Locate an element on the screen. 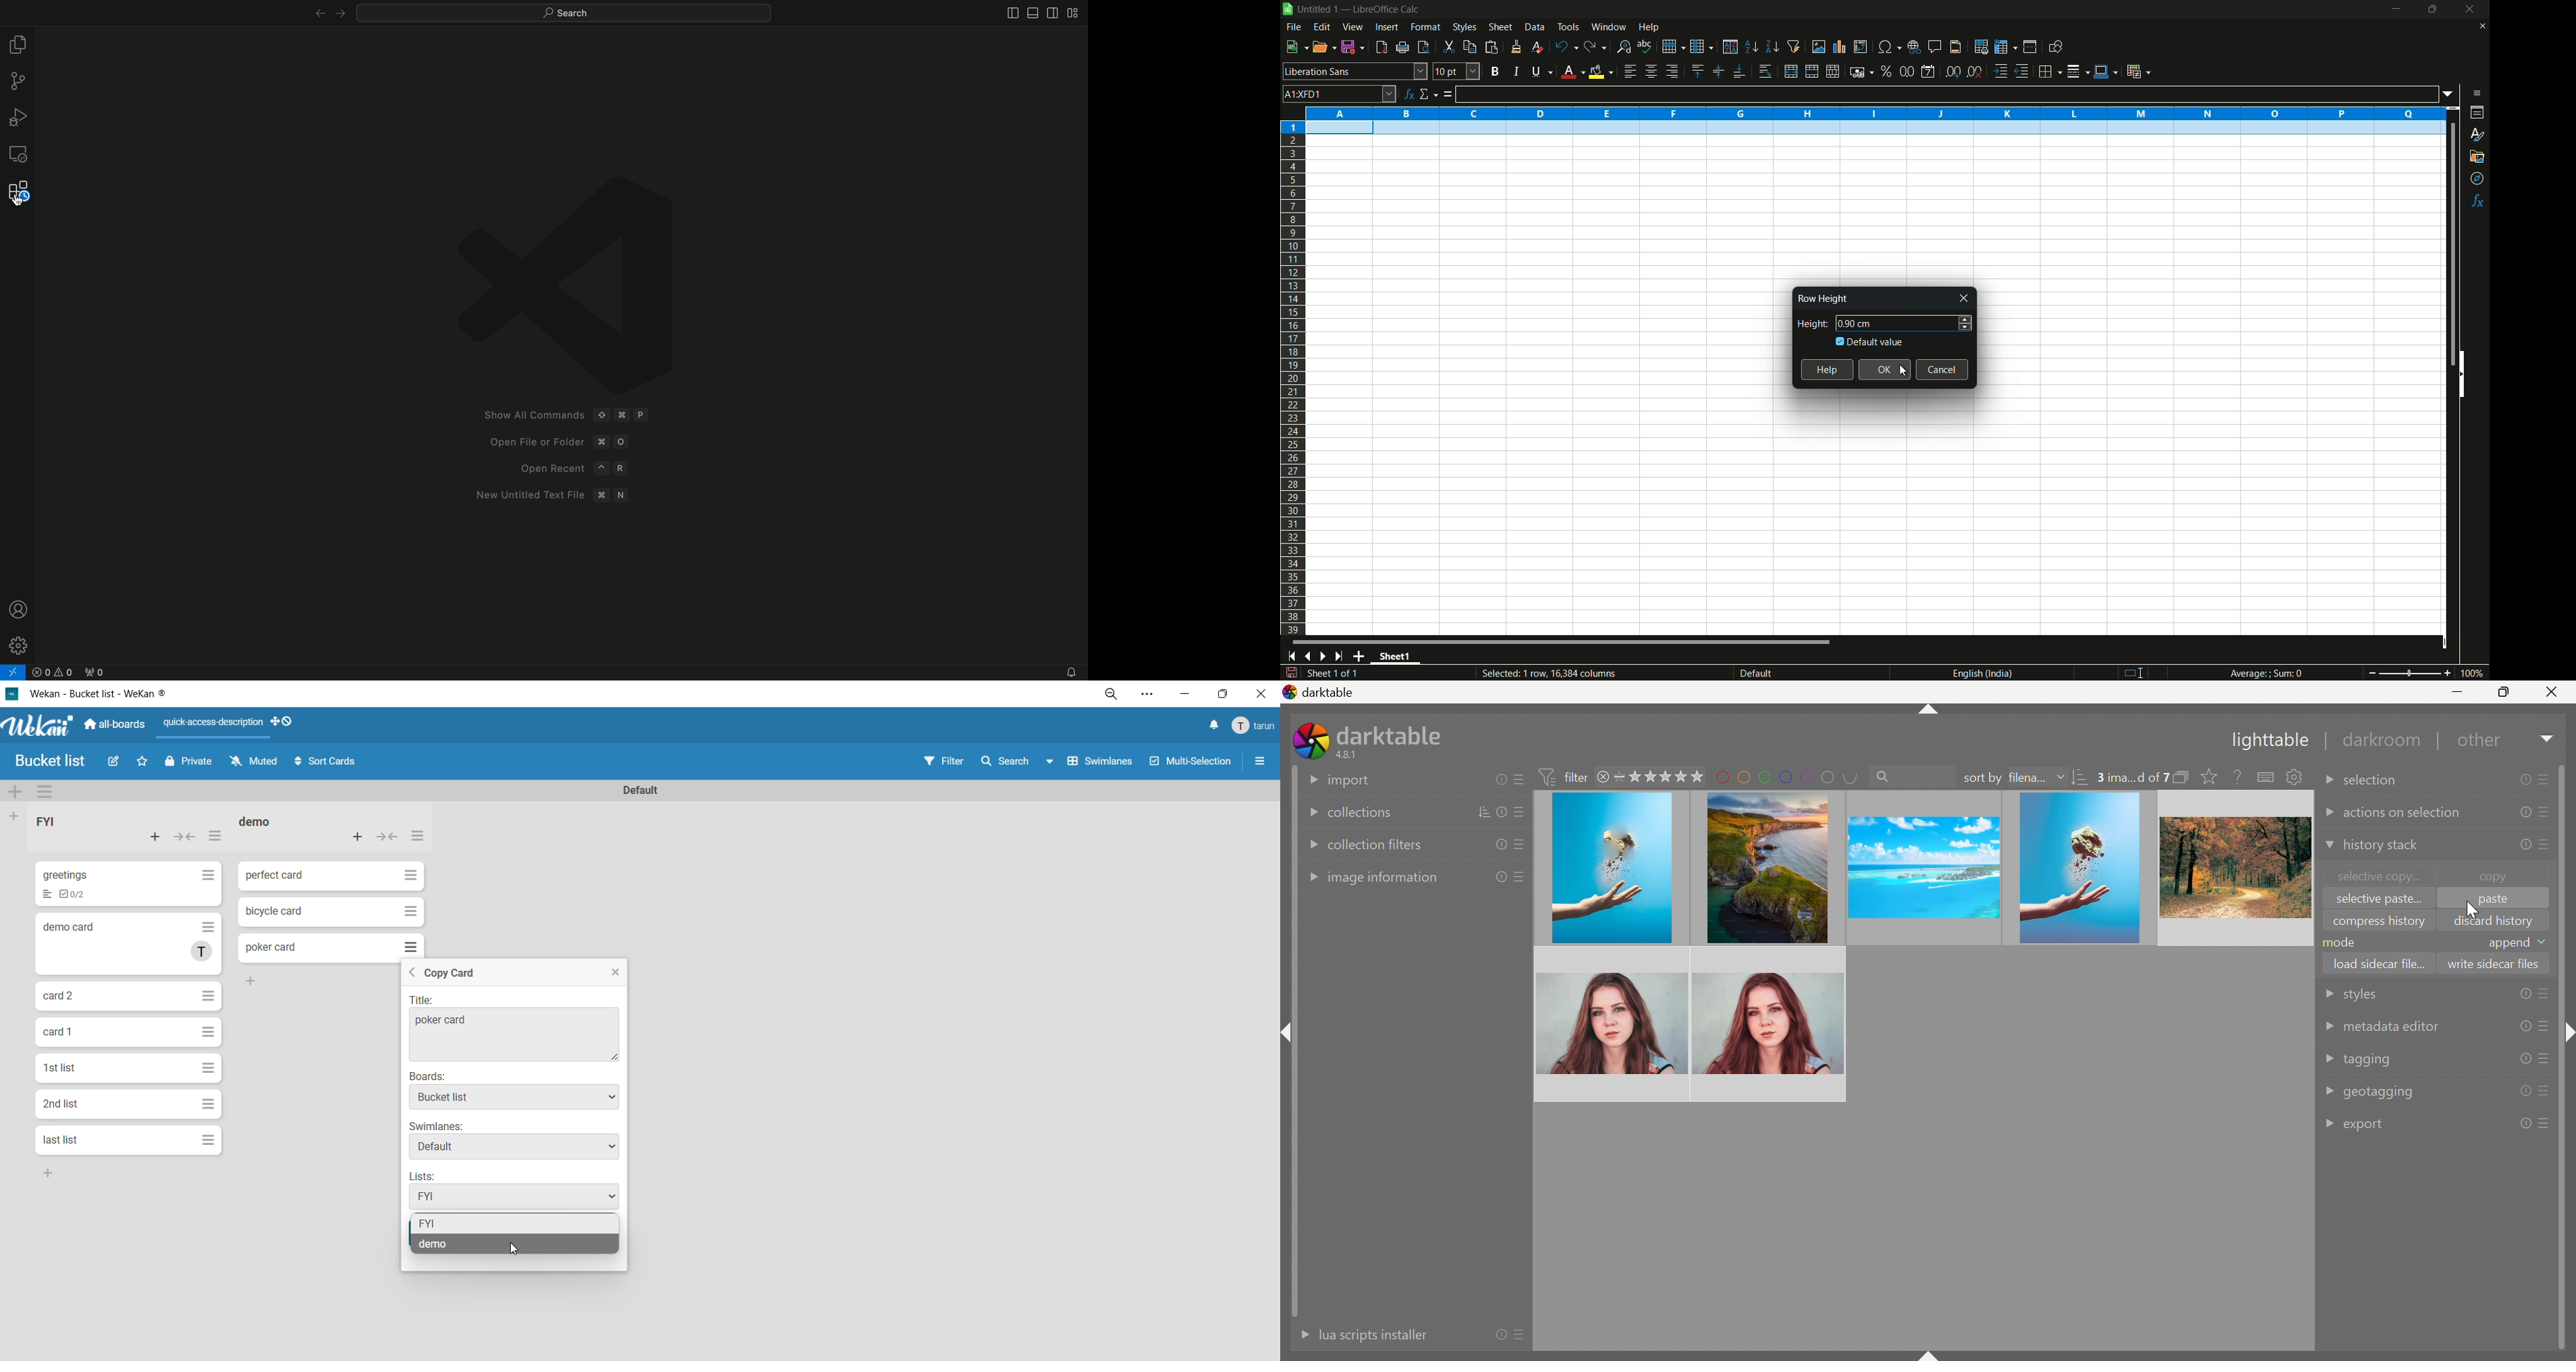 Image resolution: width=2576 pixels, height=1372 pixels. formula input options is located at coordinates (2451, 93).